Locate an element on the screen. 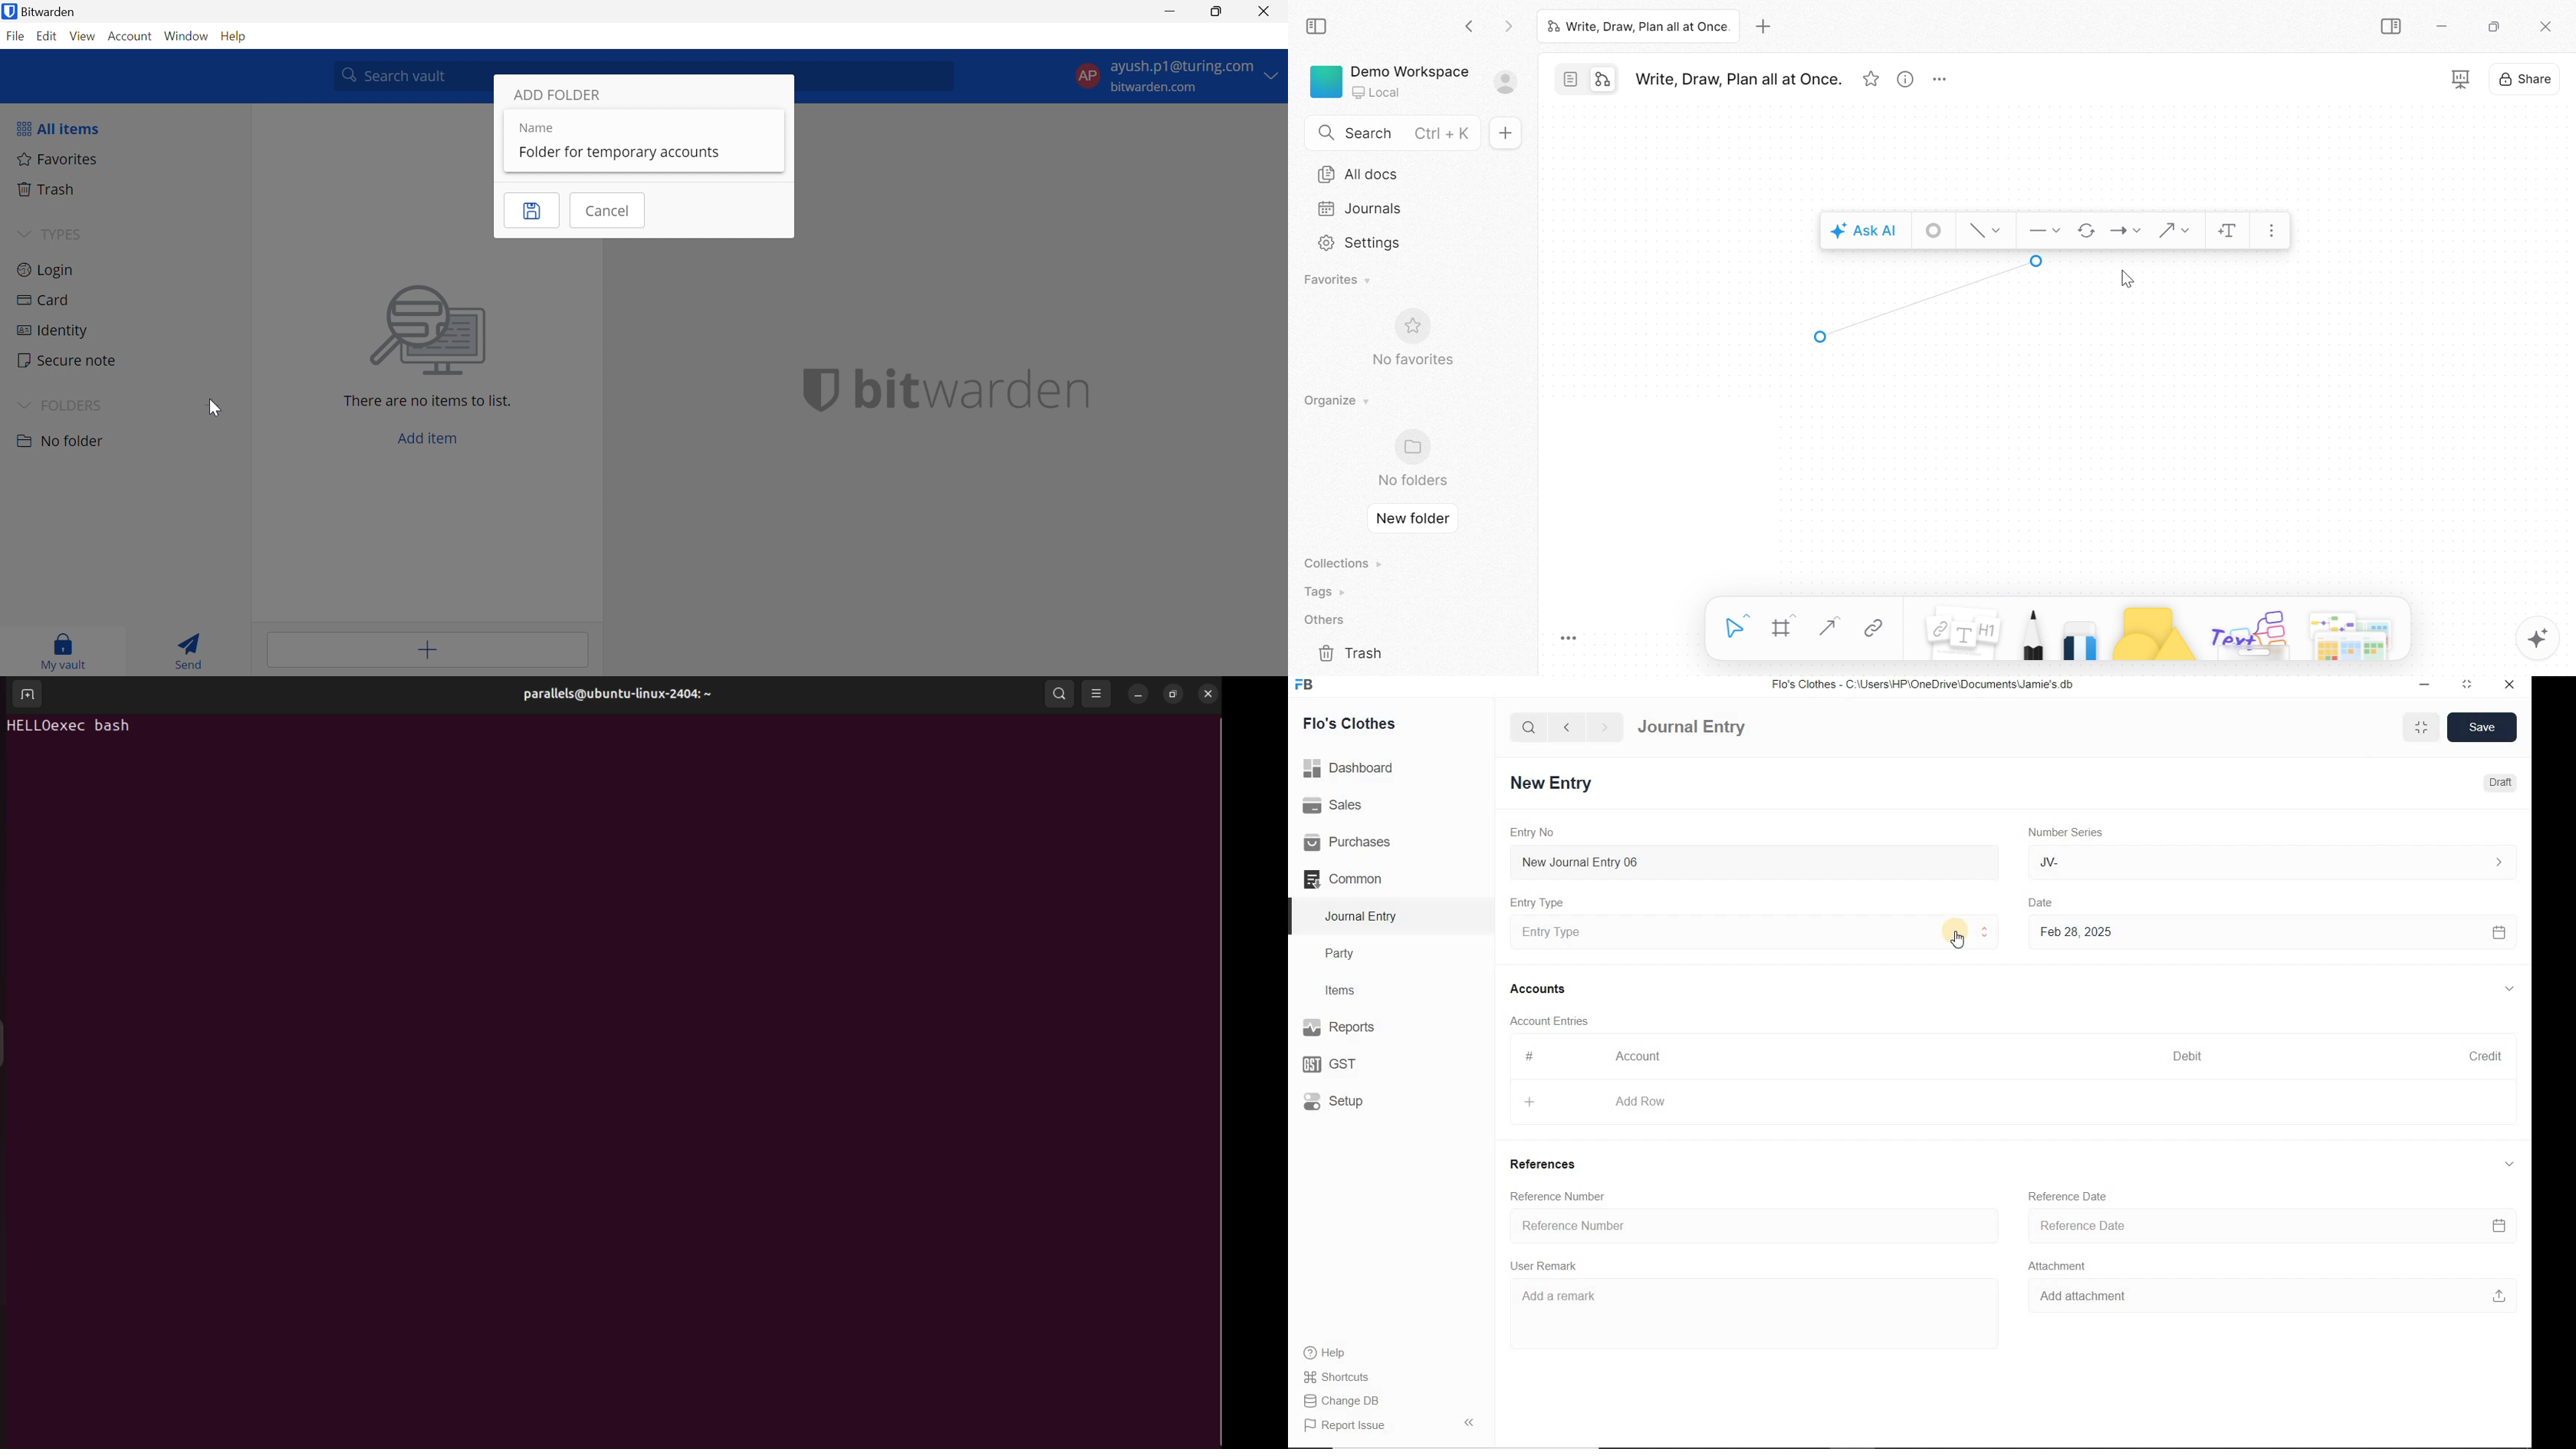  References is located at coordinates (1548, 1165).